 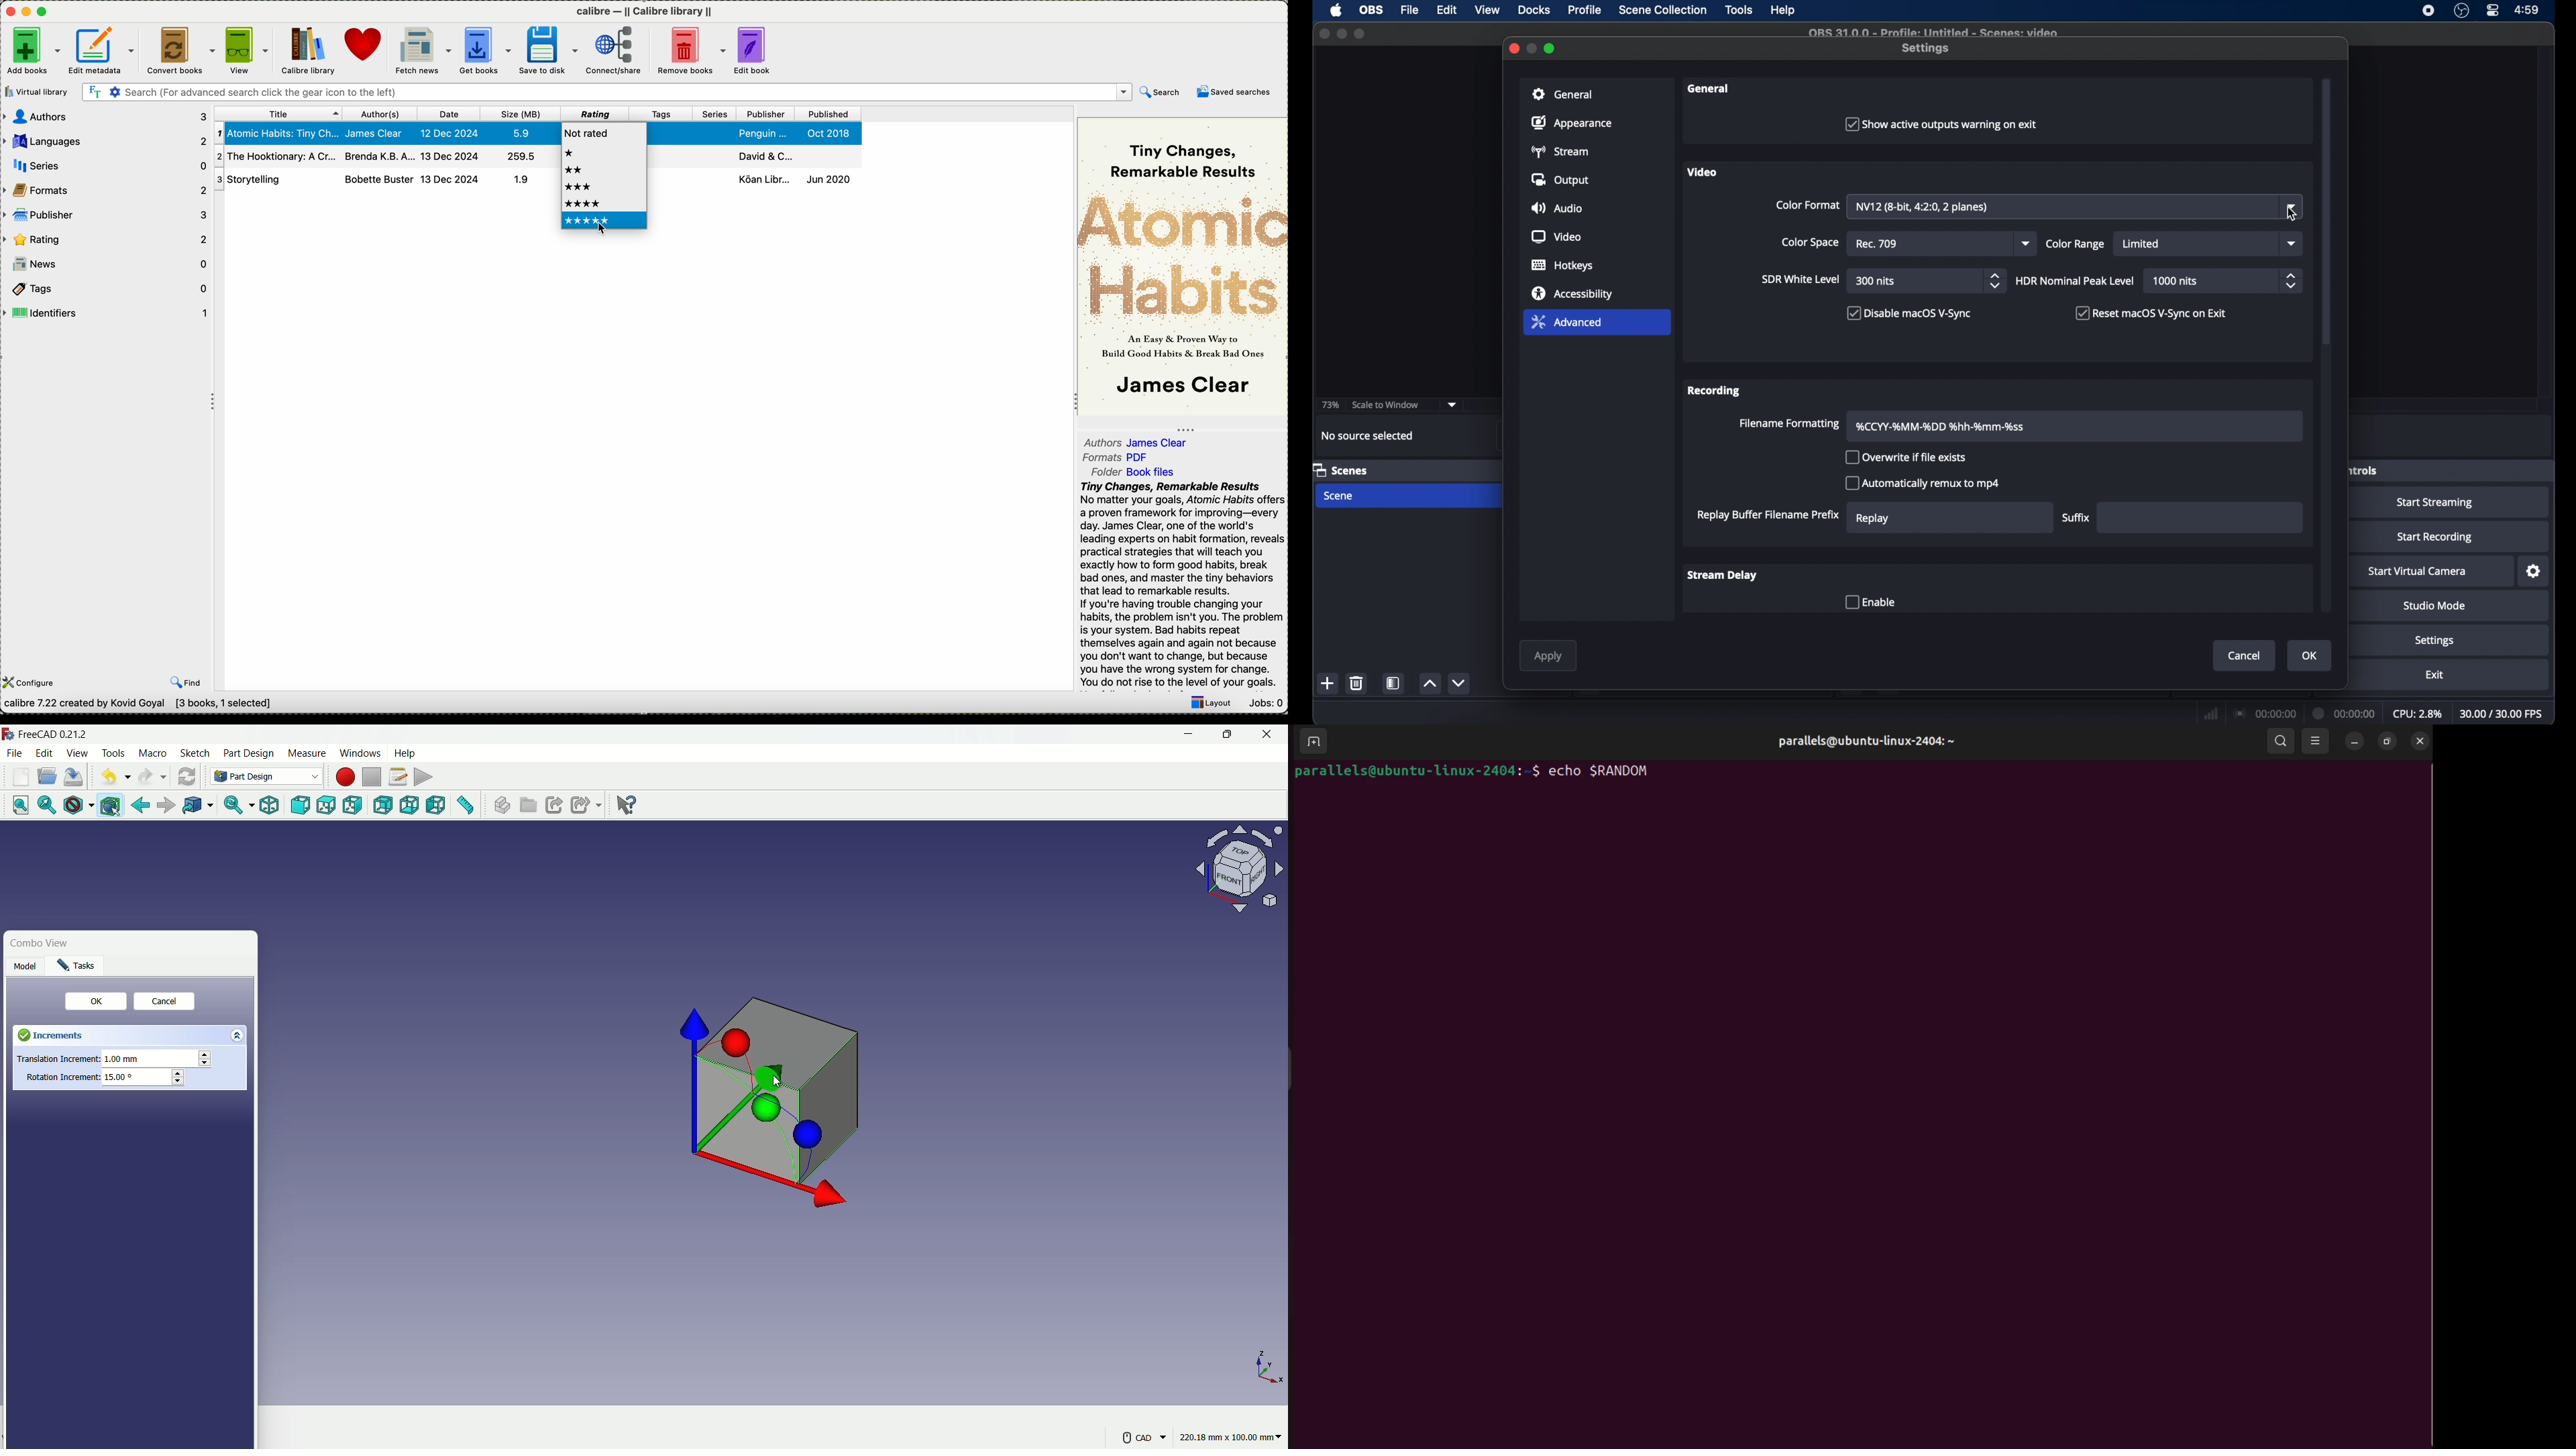 I want to click on cube with axis, so click(x=780, y=1099).